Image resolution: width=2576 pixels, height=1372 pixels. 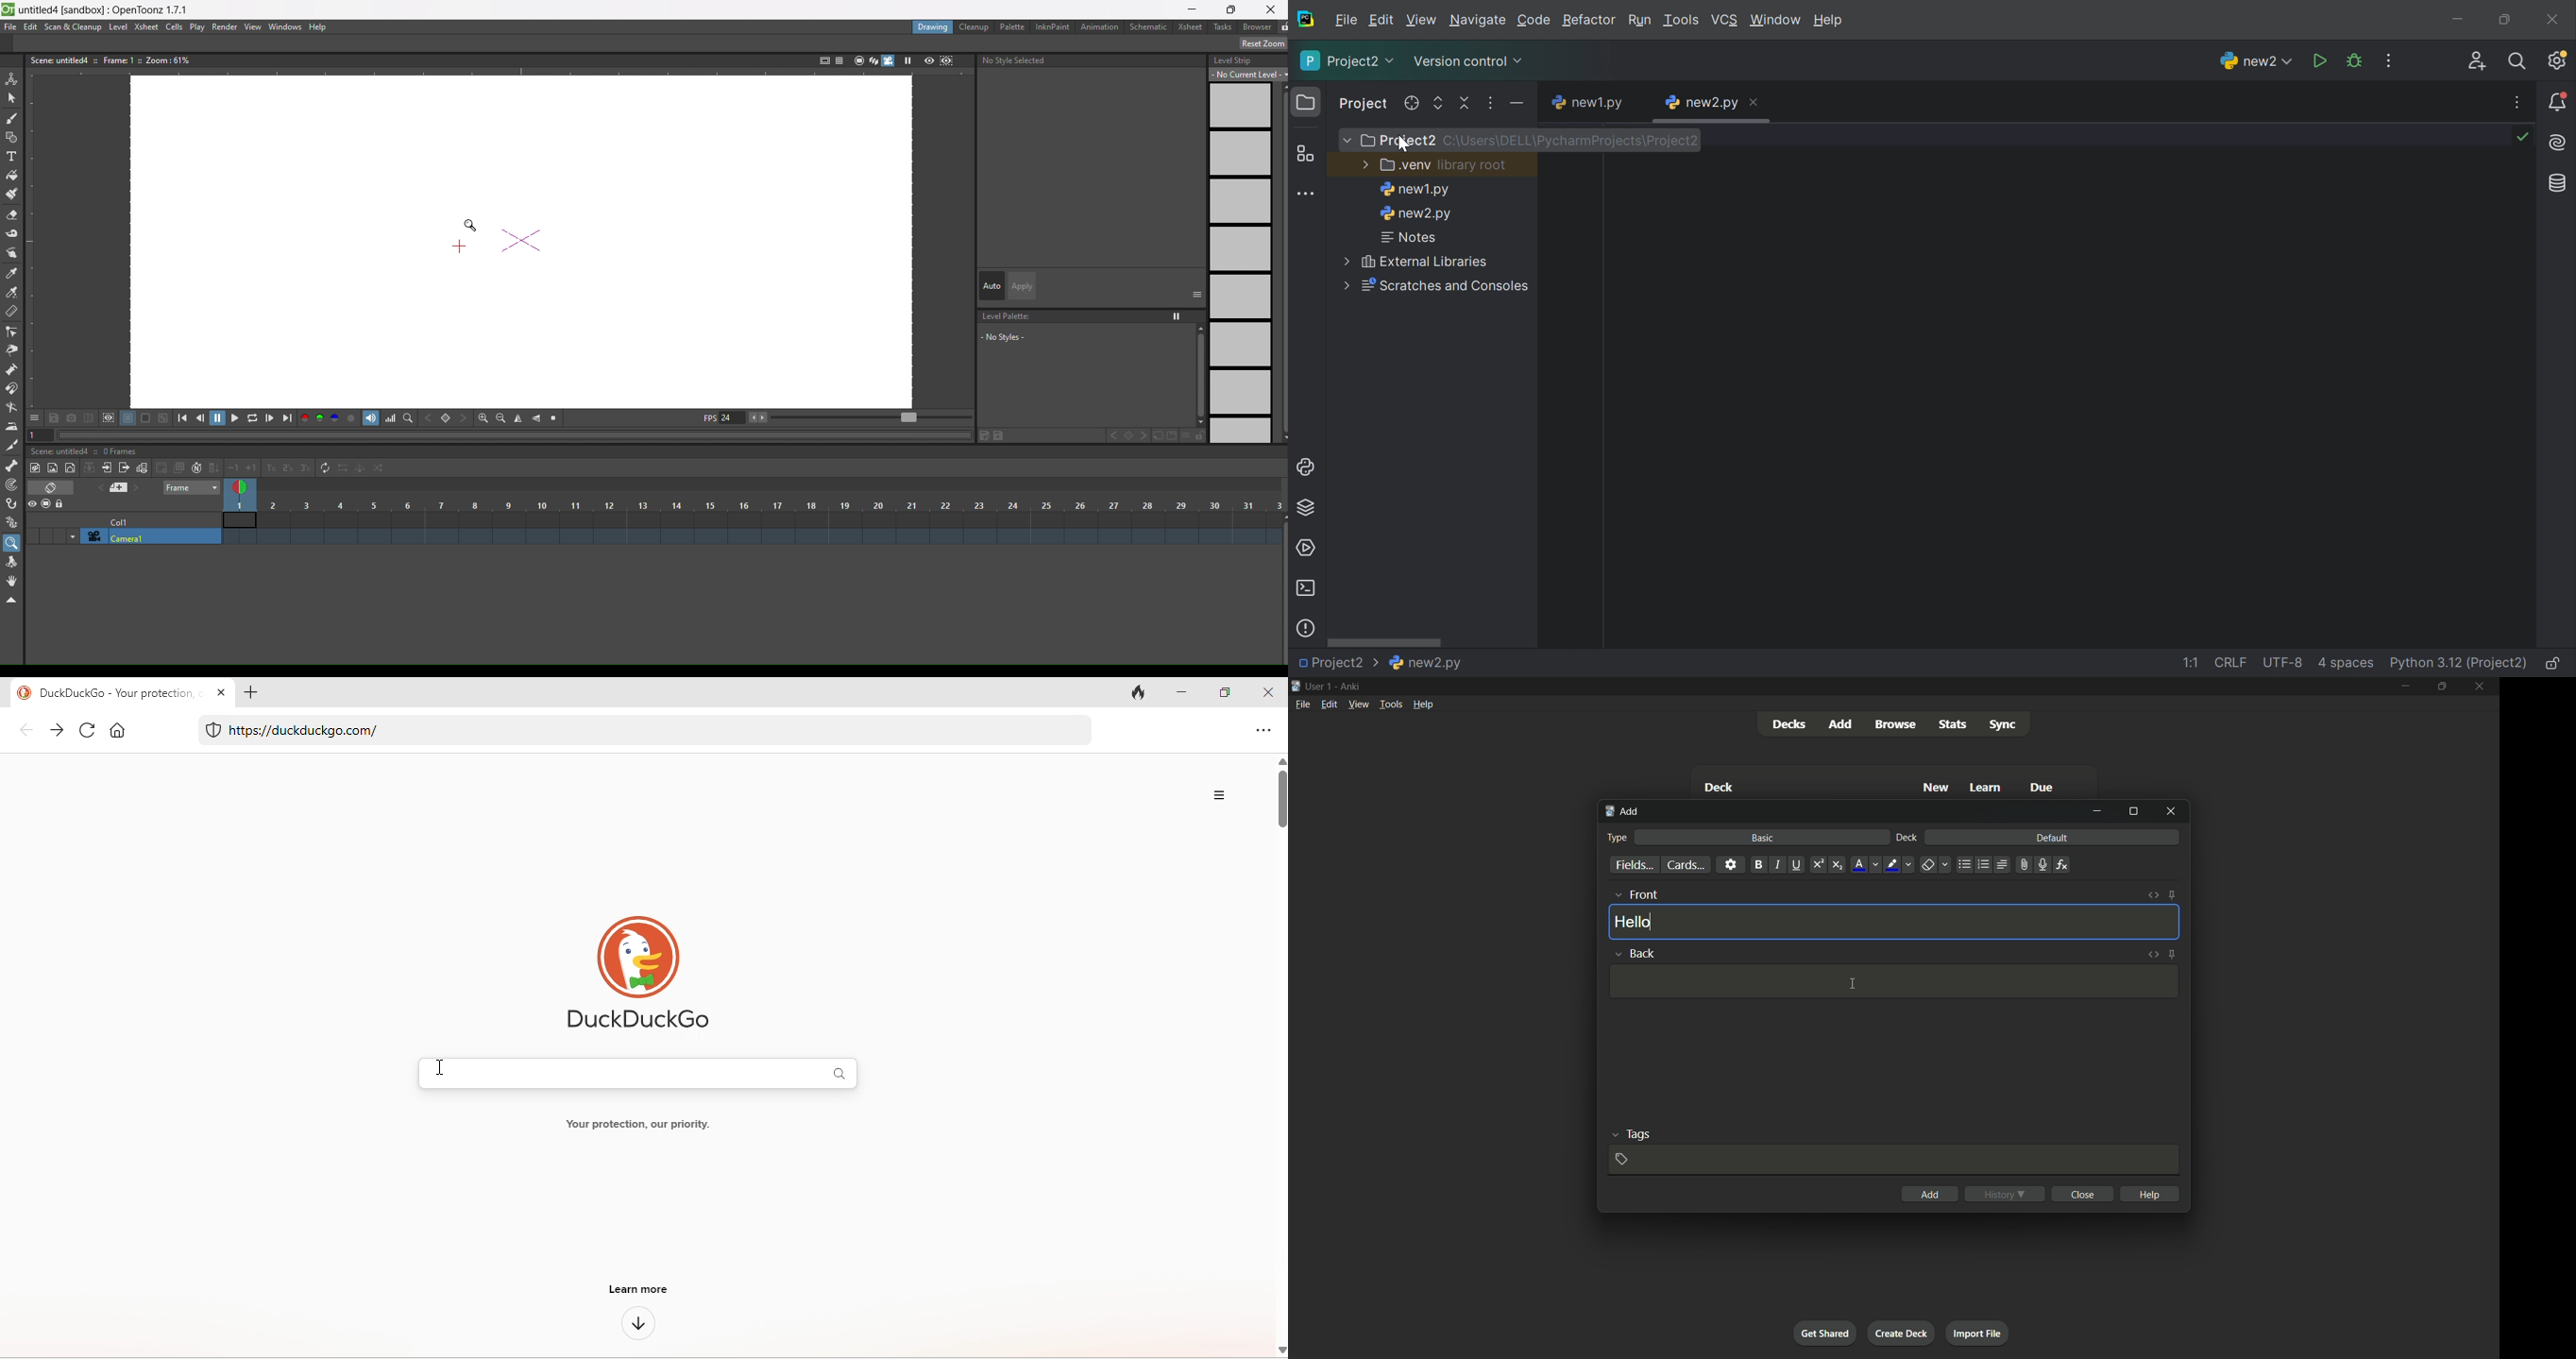 What do you see at coordinates (1633, 952) in the screenshot?
I see `back` at bounding box center [1633, 952].